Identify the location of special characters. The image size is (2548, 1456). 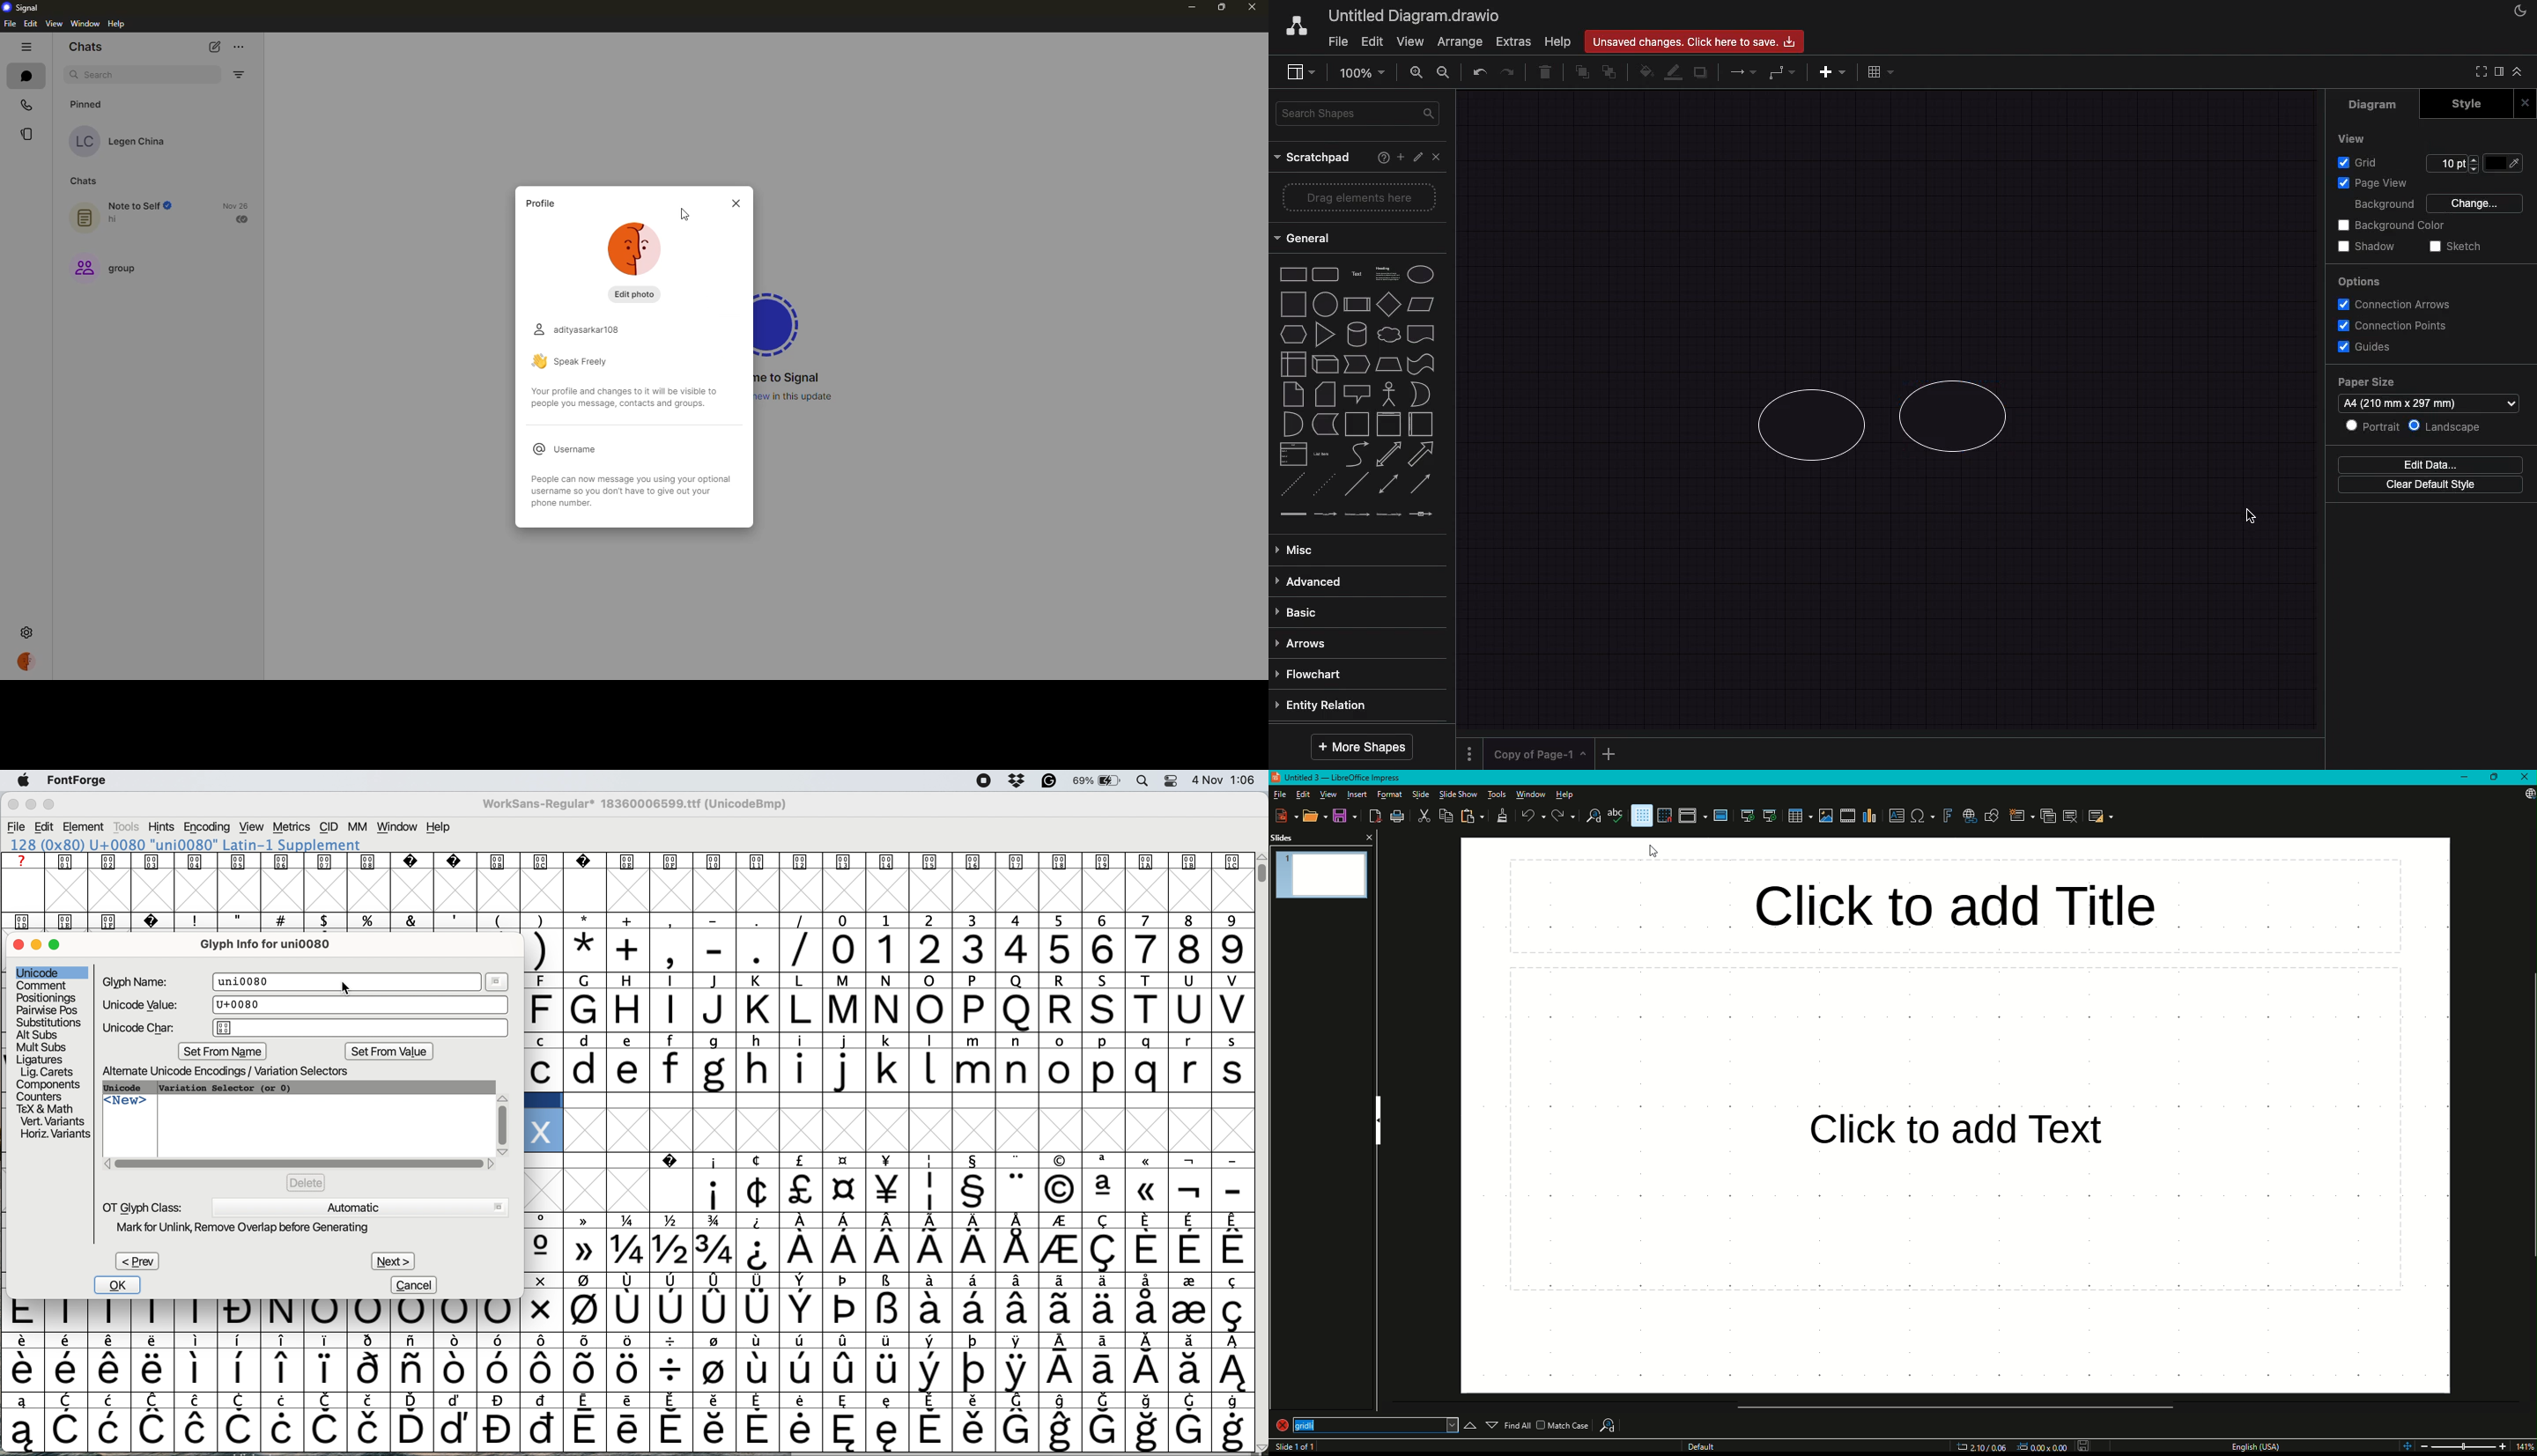
(670, 950).